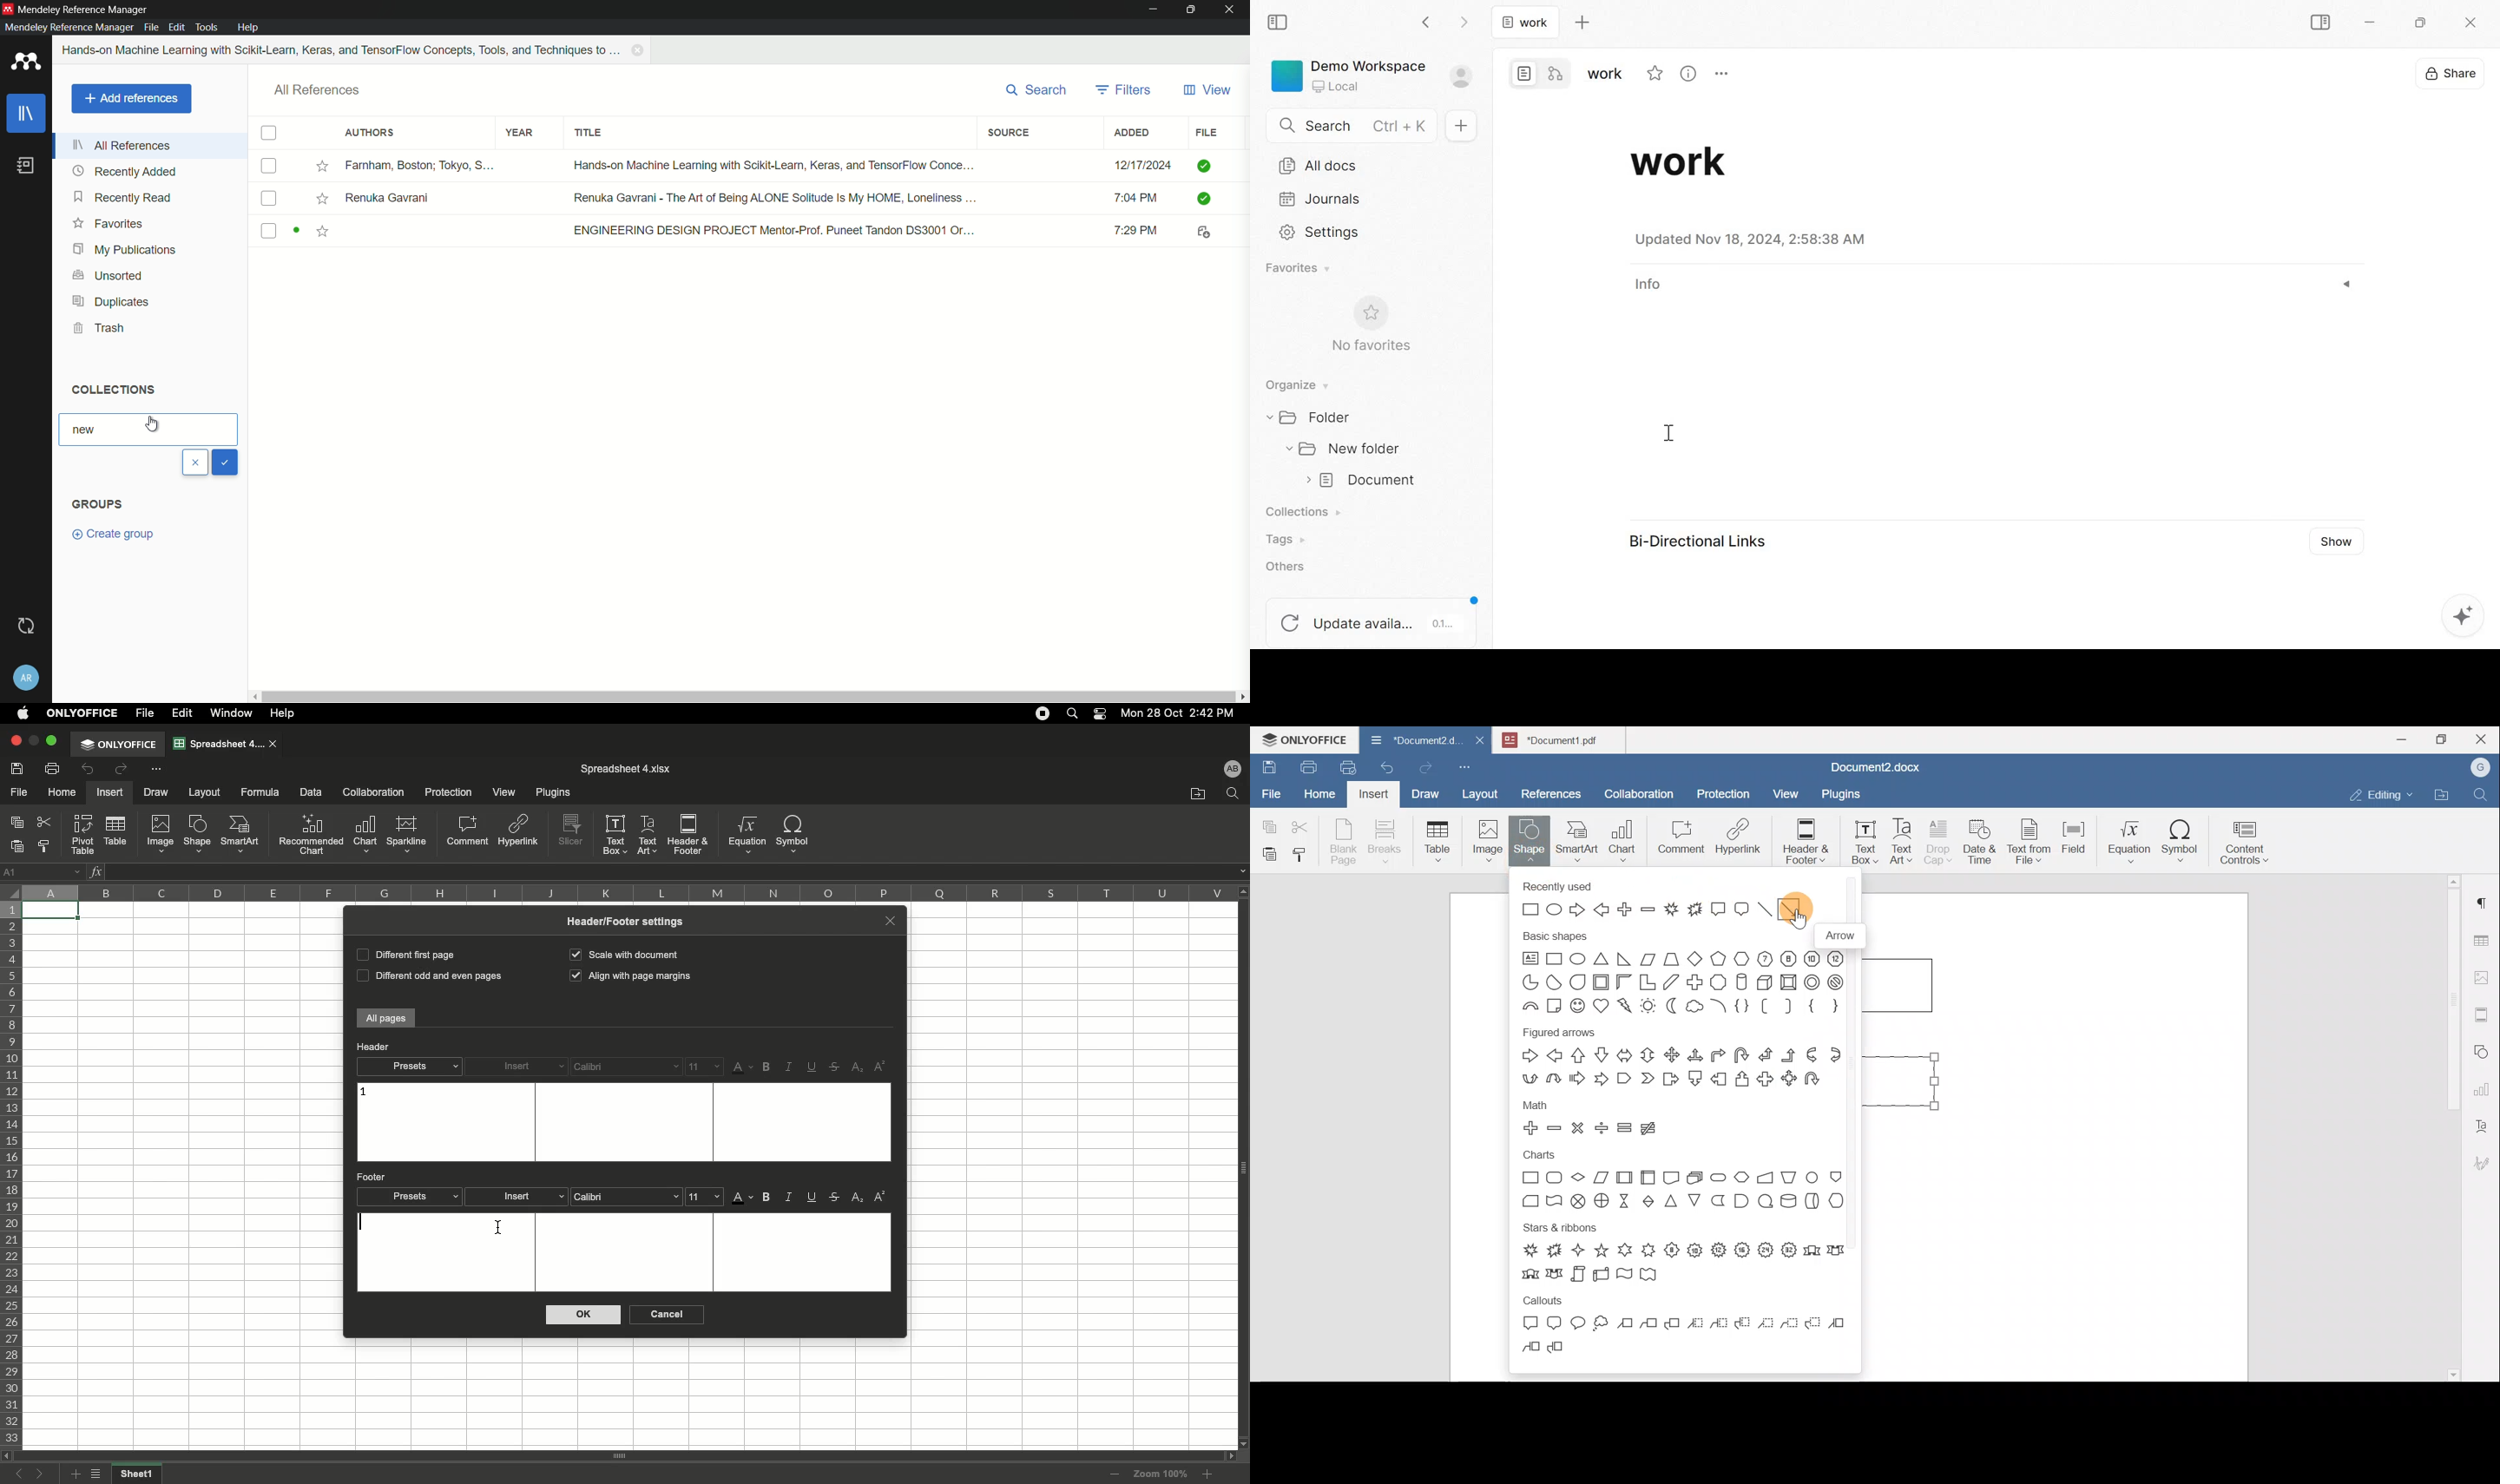 Image resolution: width=2520 pixels, height=1484 pixels. I want to click on Recording, so click(1043, 713).